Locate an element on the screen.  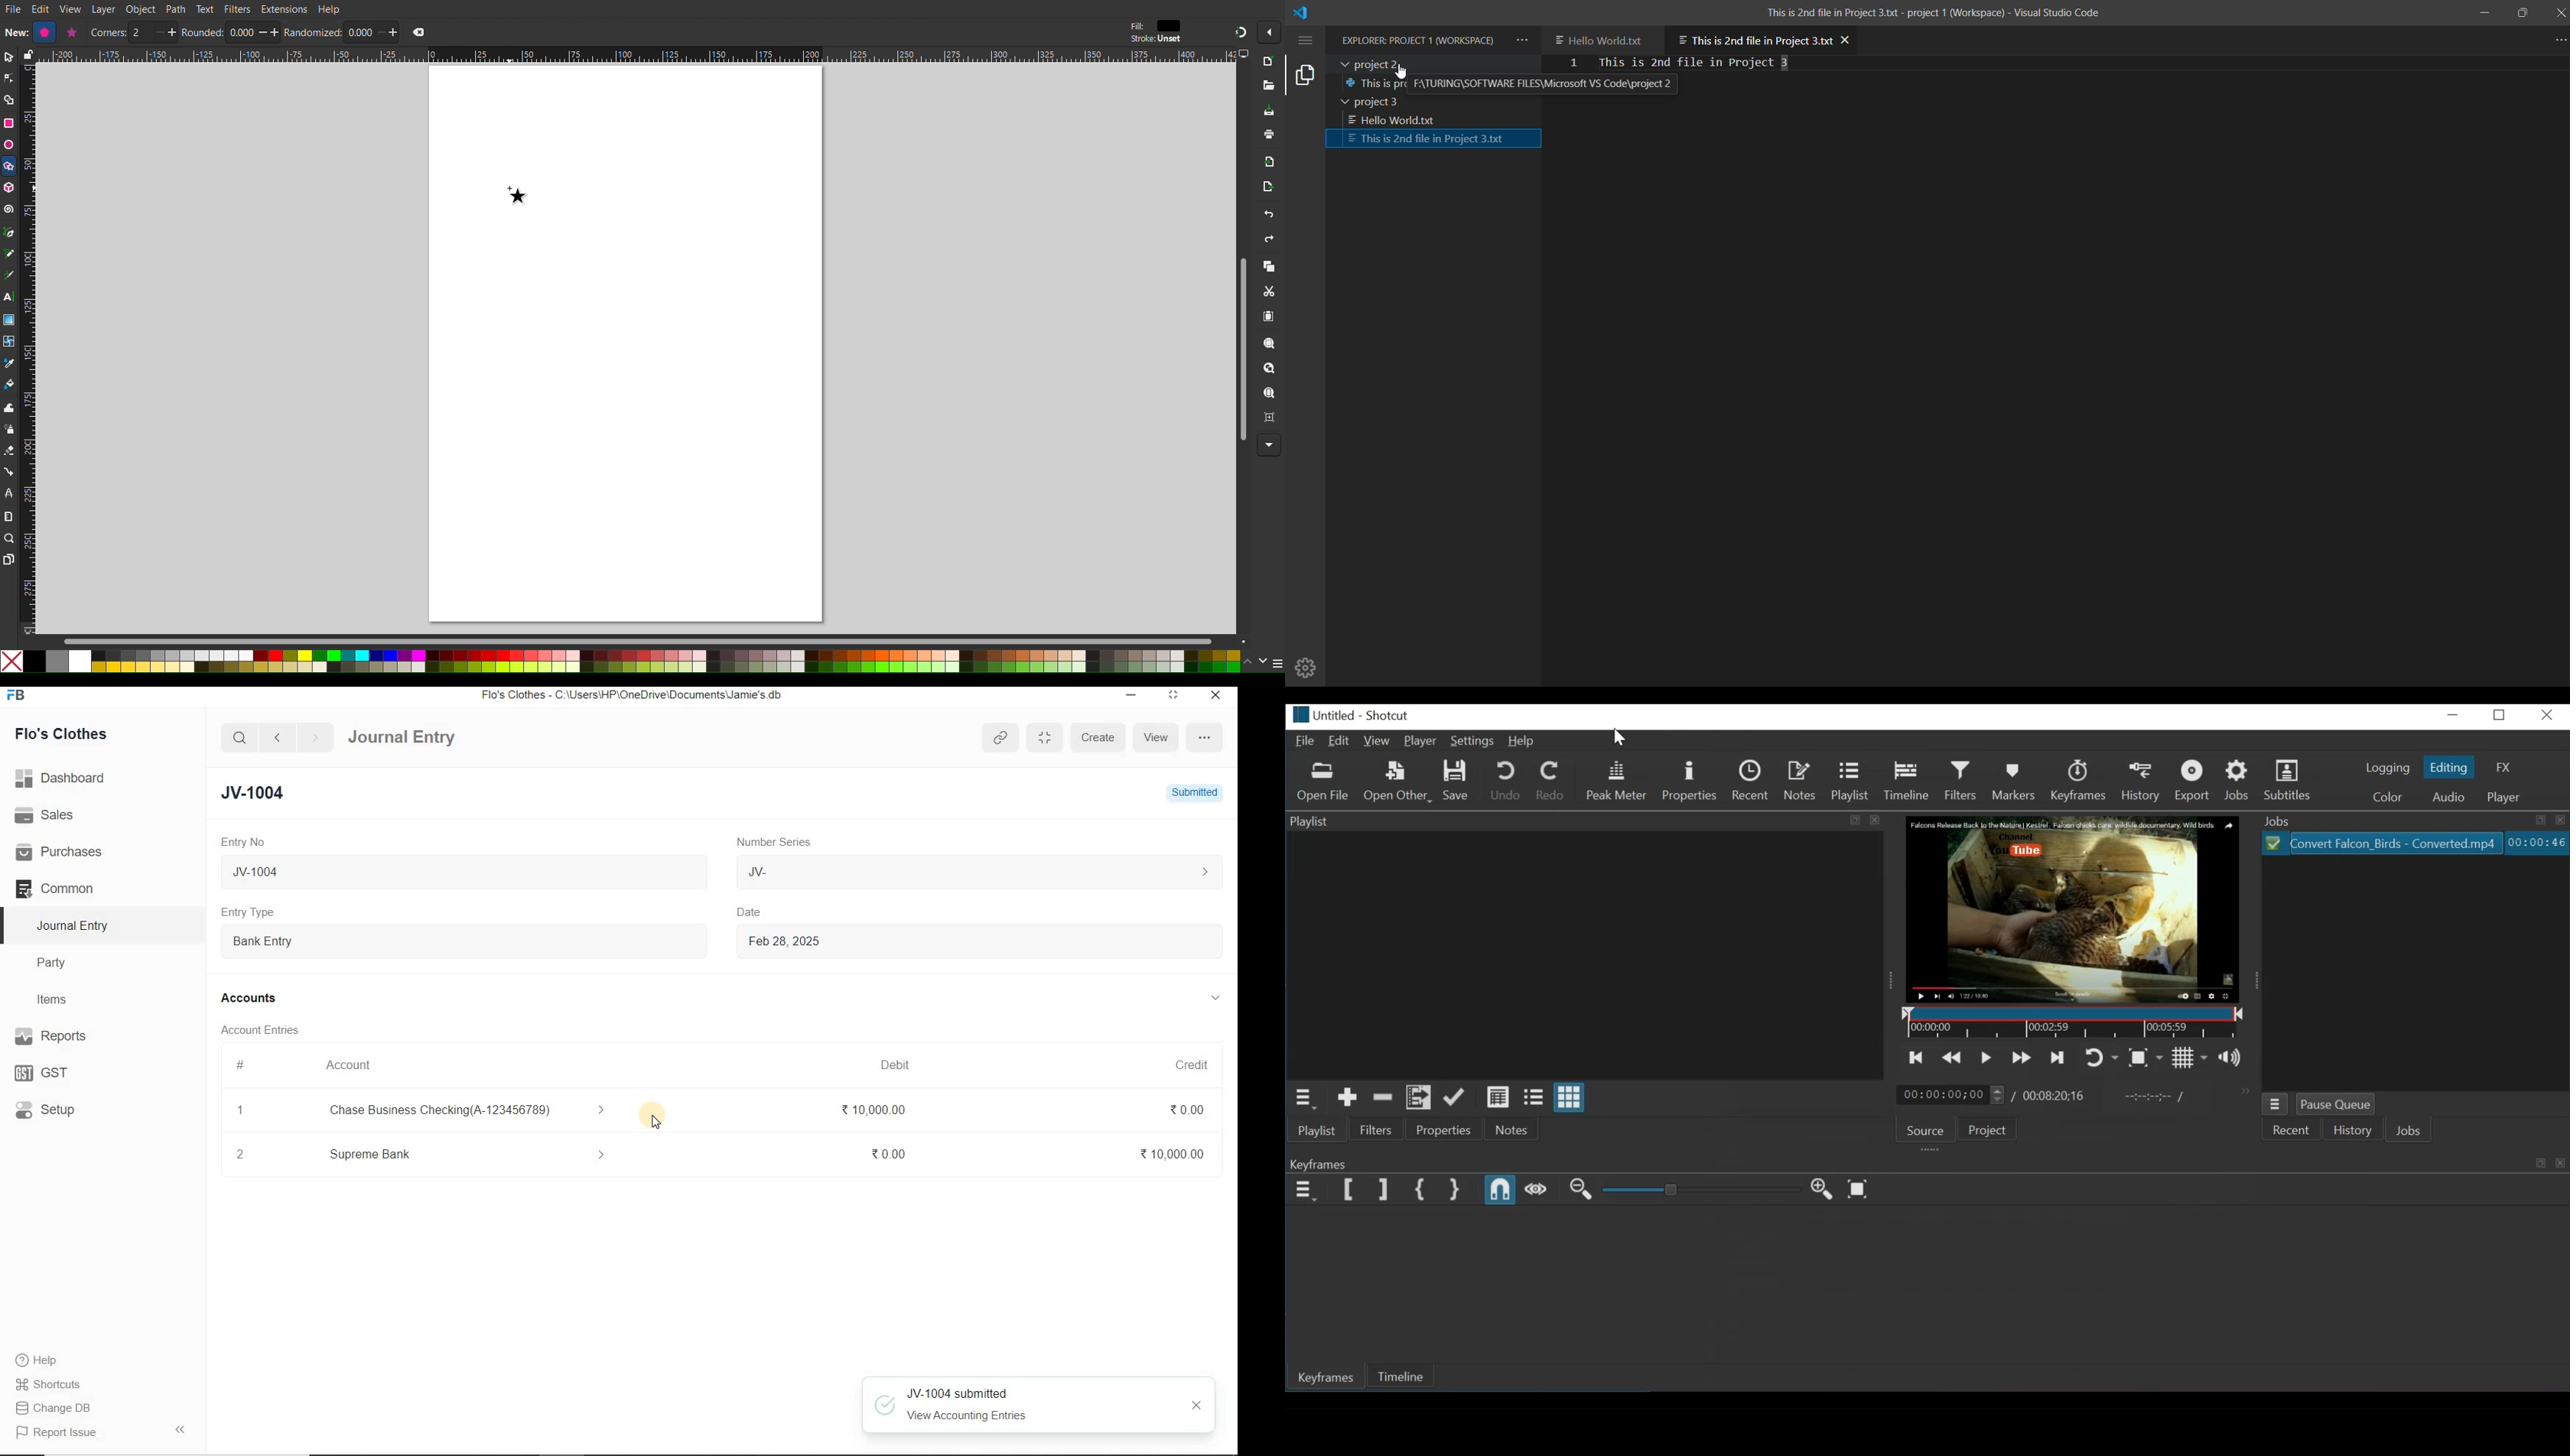
Text is located at coordinates (204, 8).